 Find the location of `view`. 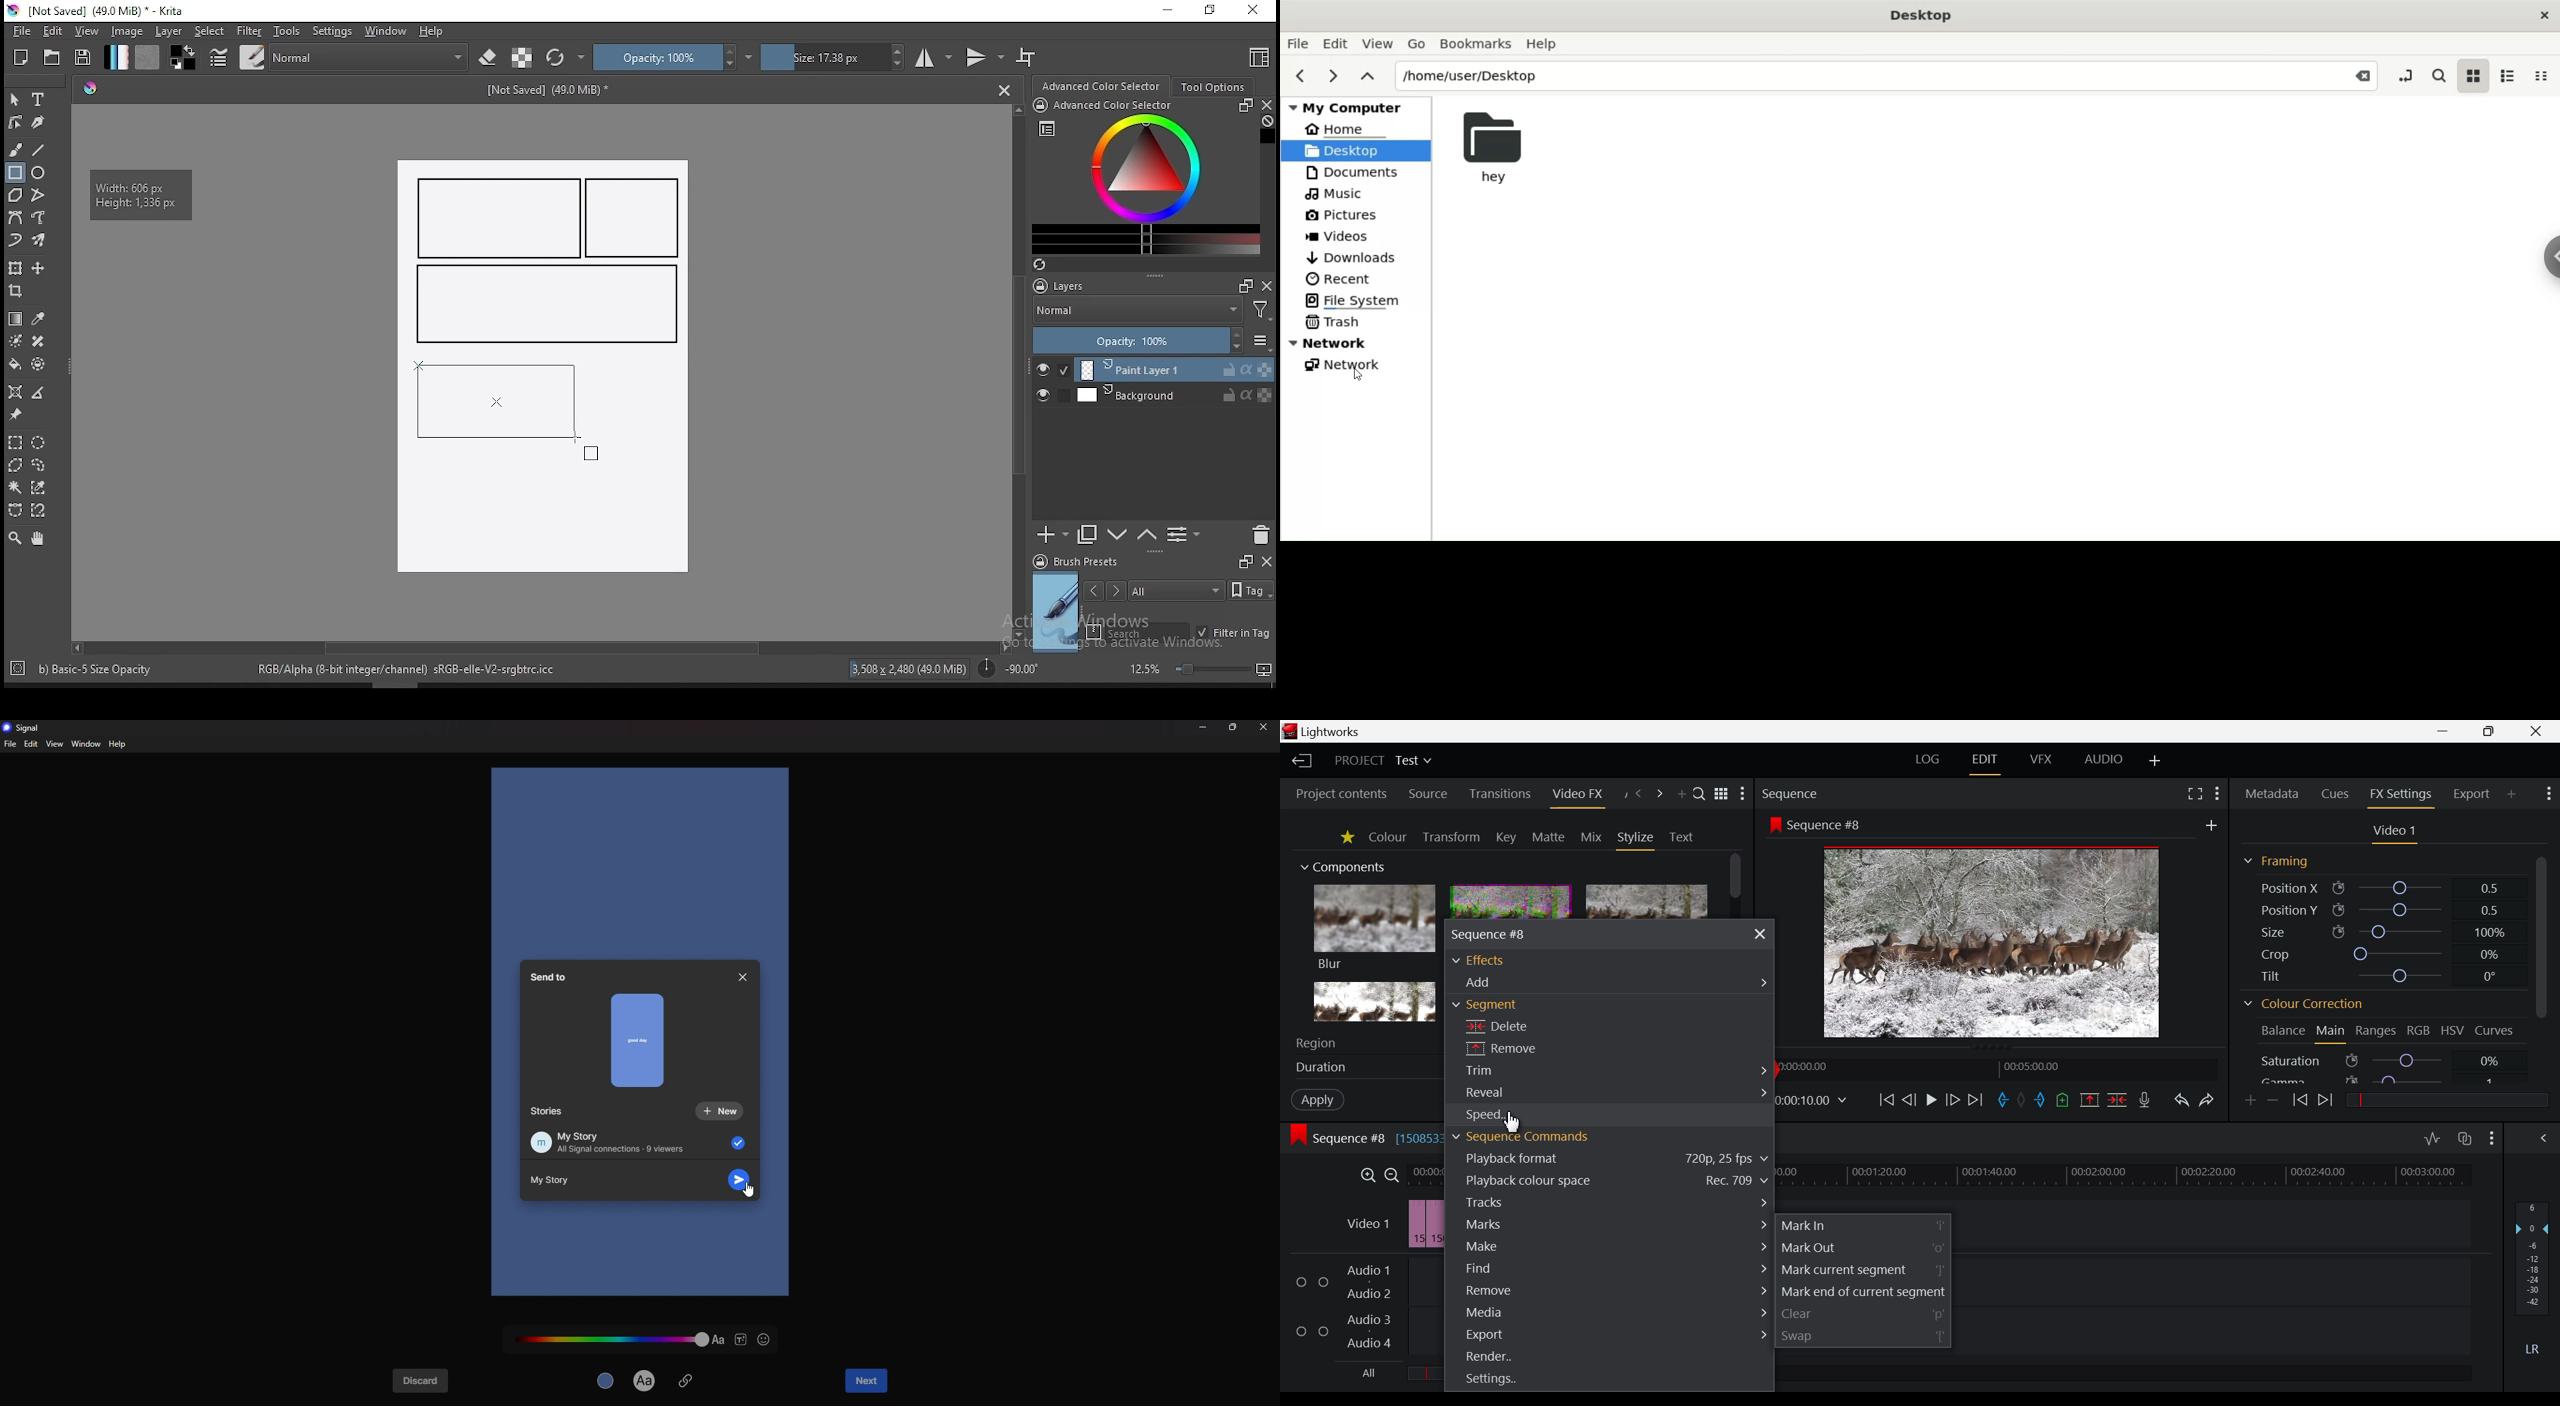

view is located at coordinates (86, 31).